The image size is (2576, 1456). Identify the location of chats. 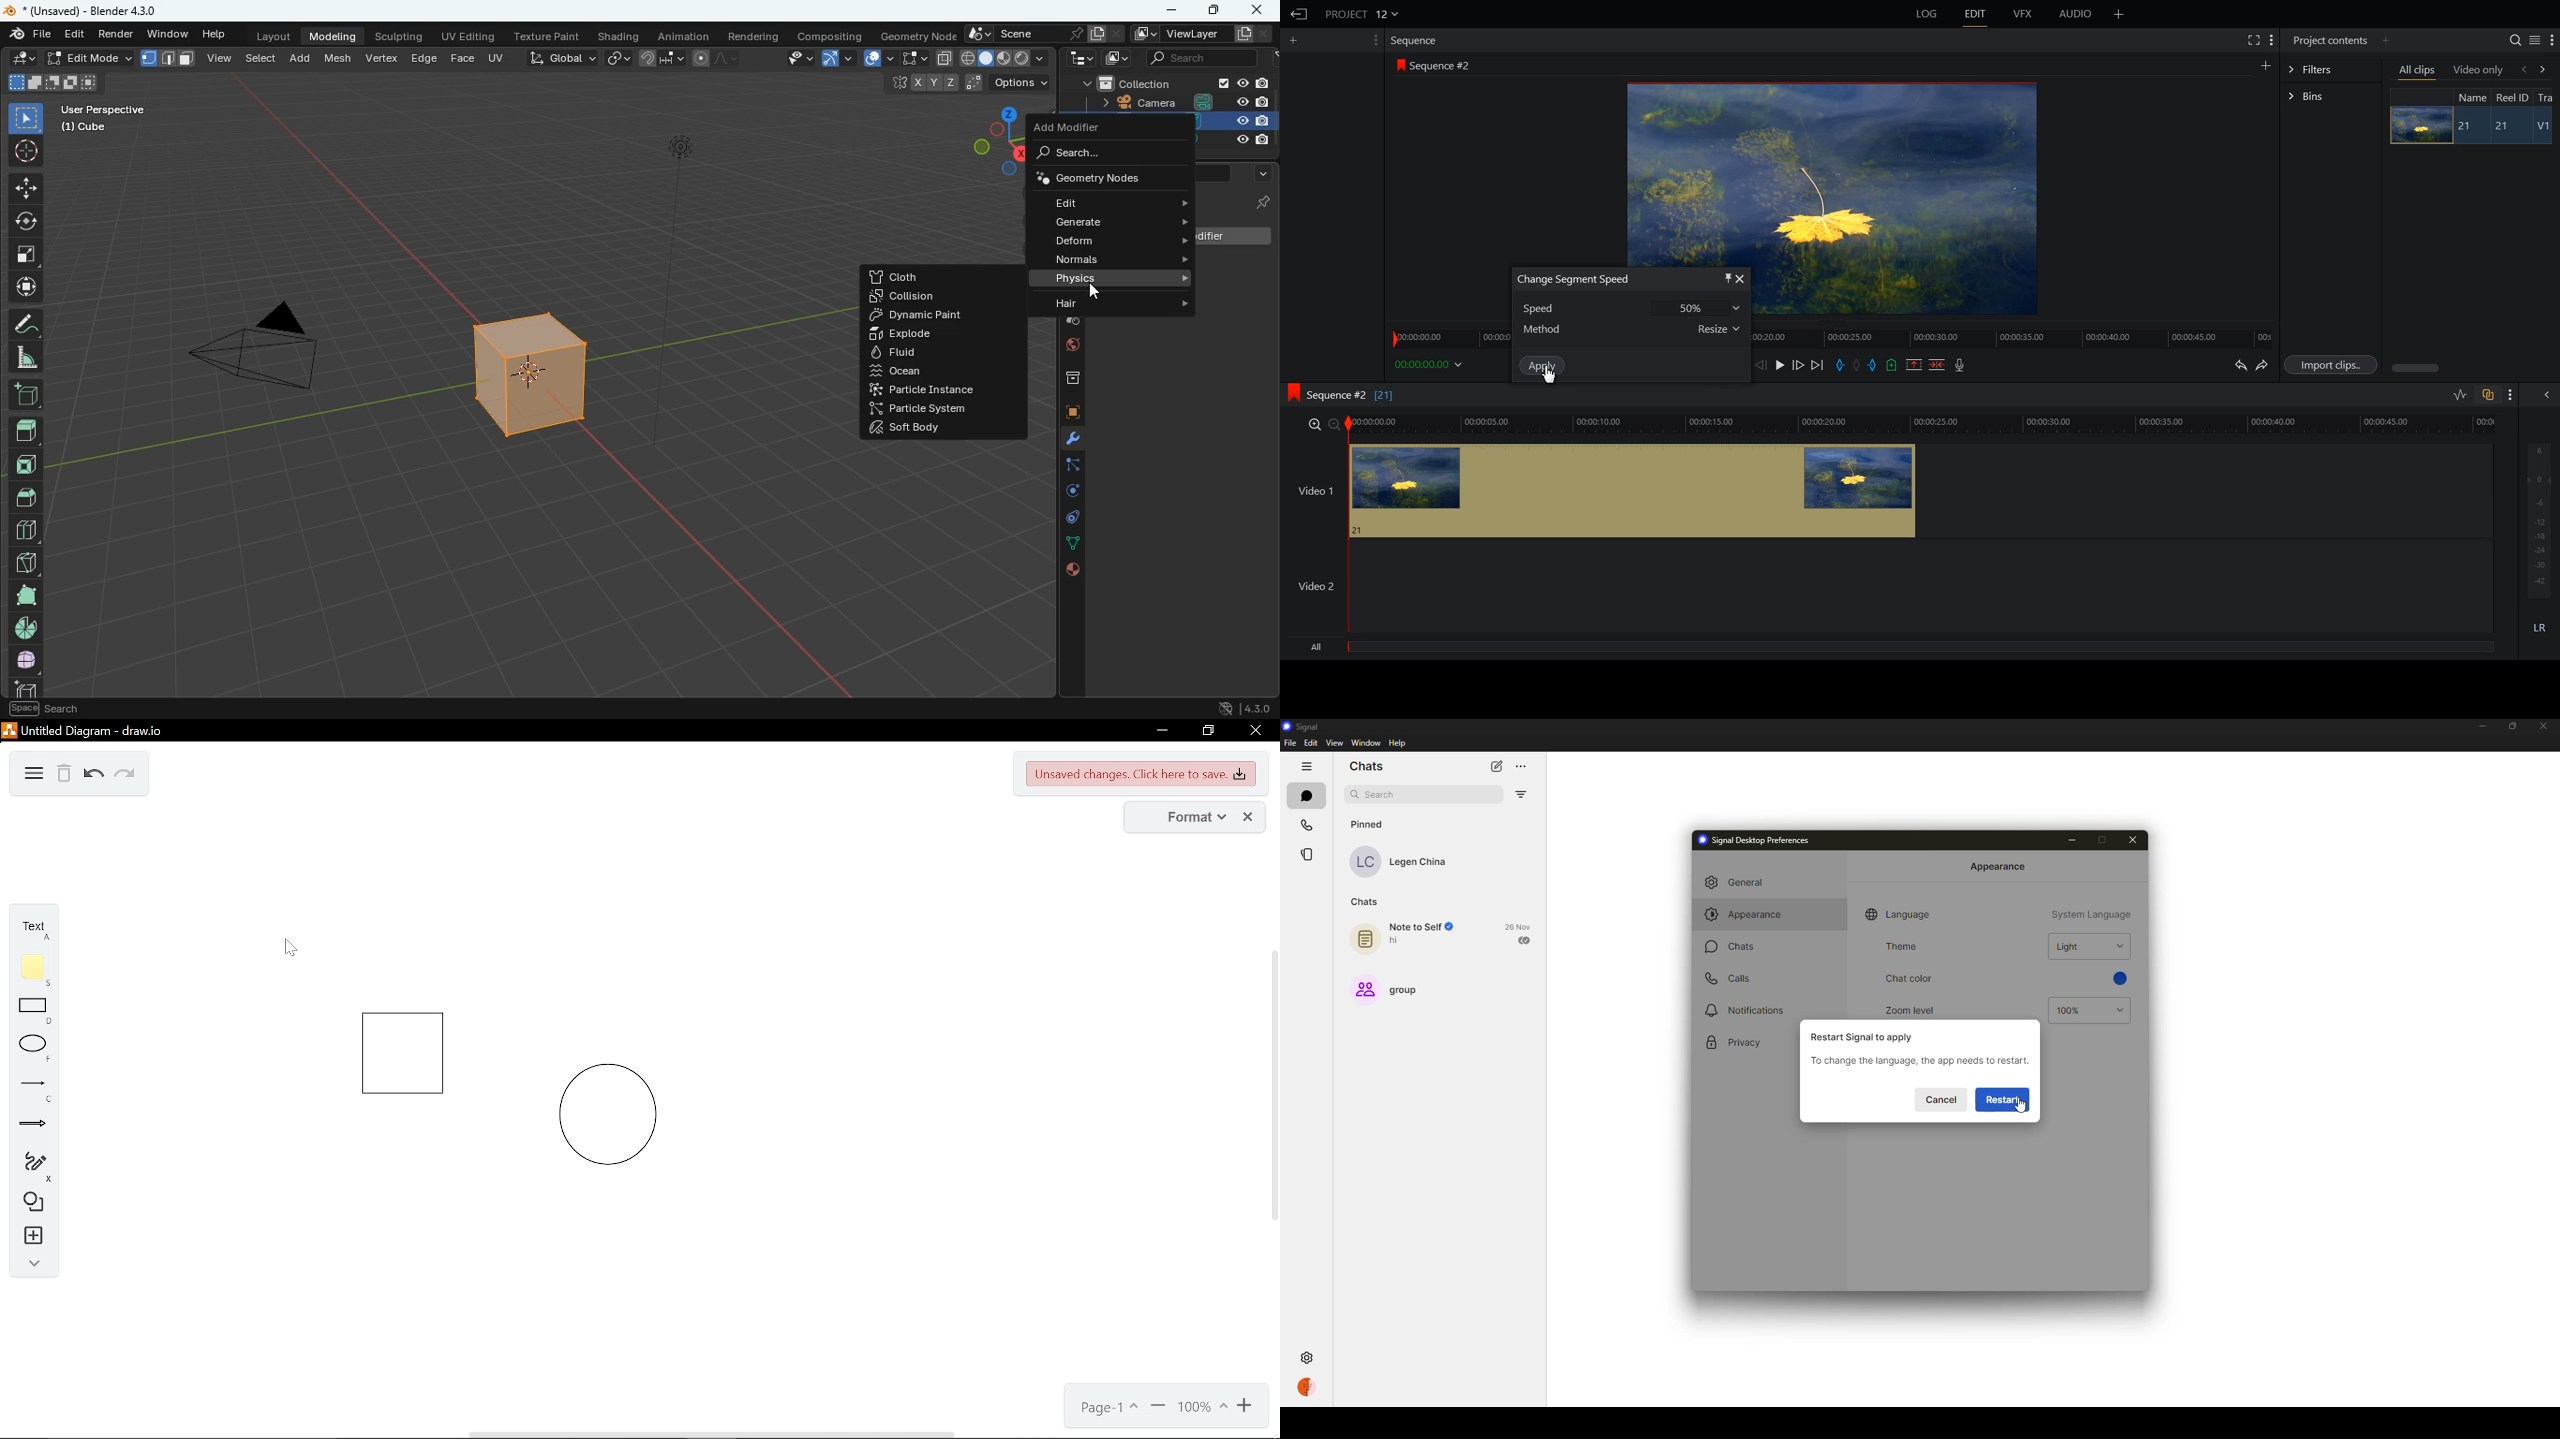
(1369, 766).